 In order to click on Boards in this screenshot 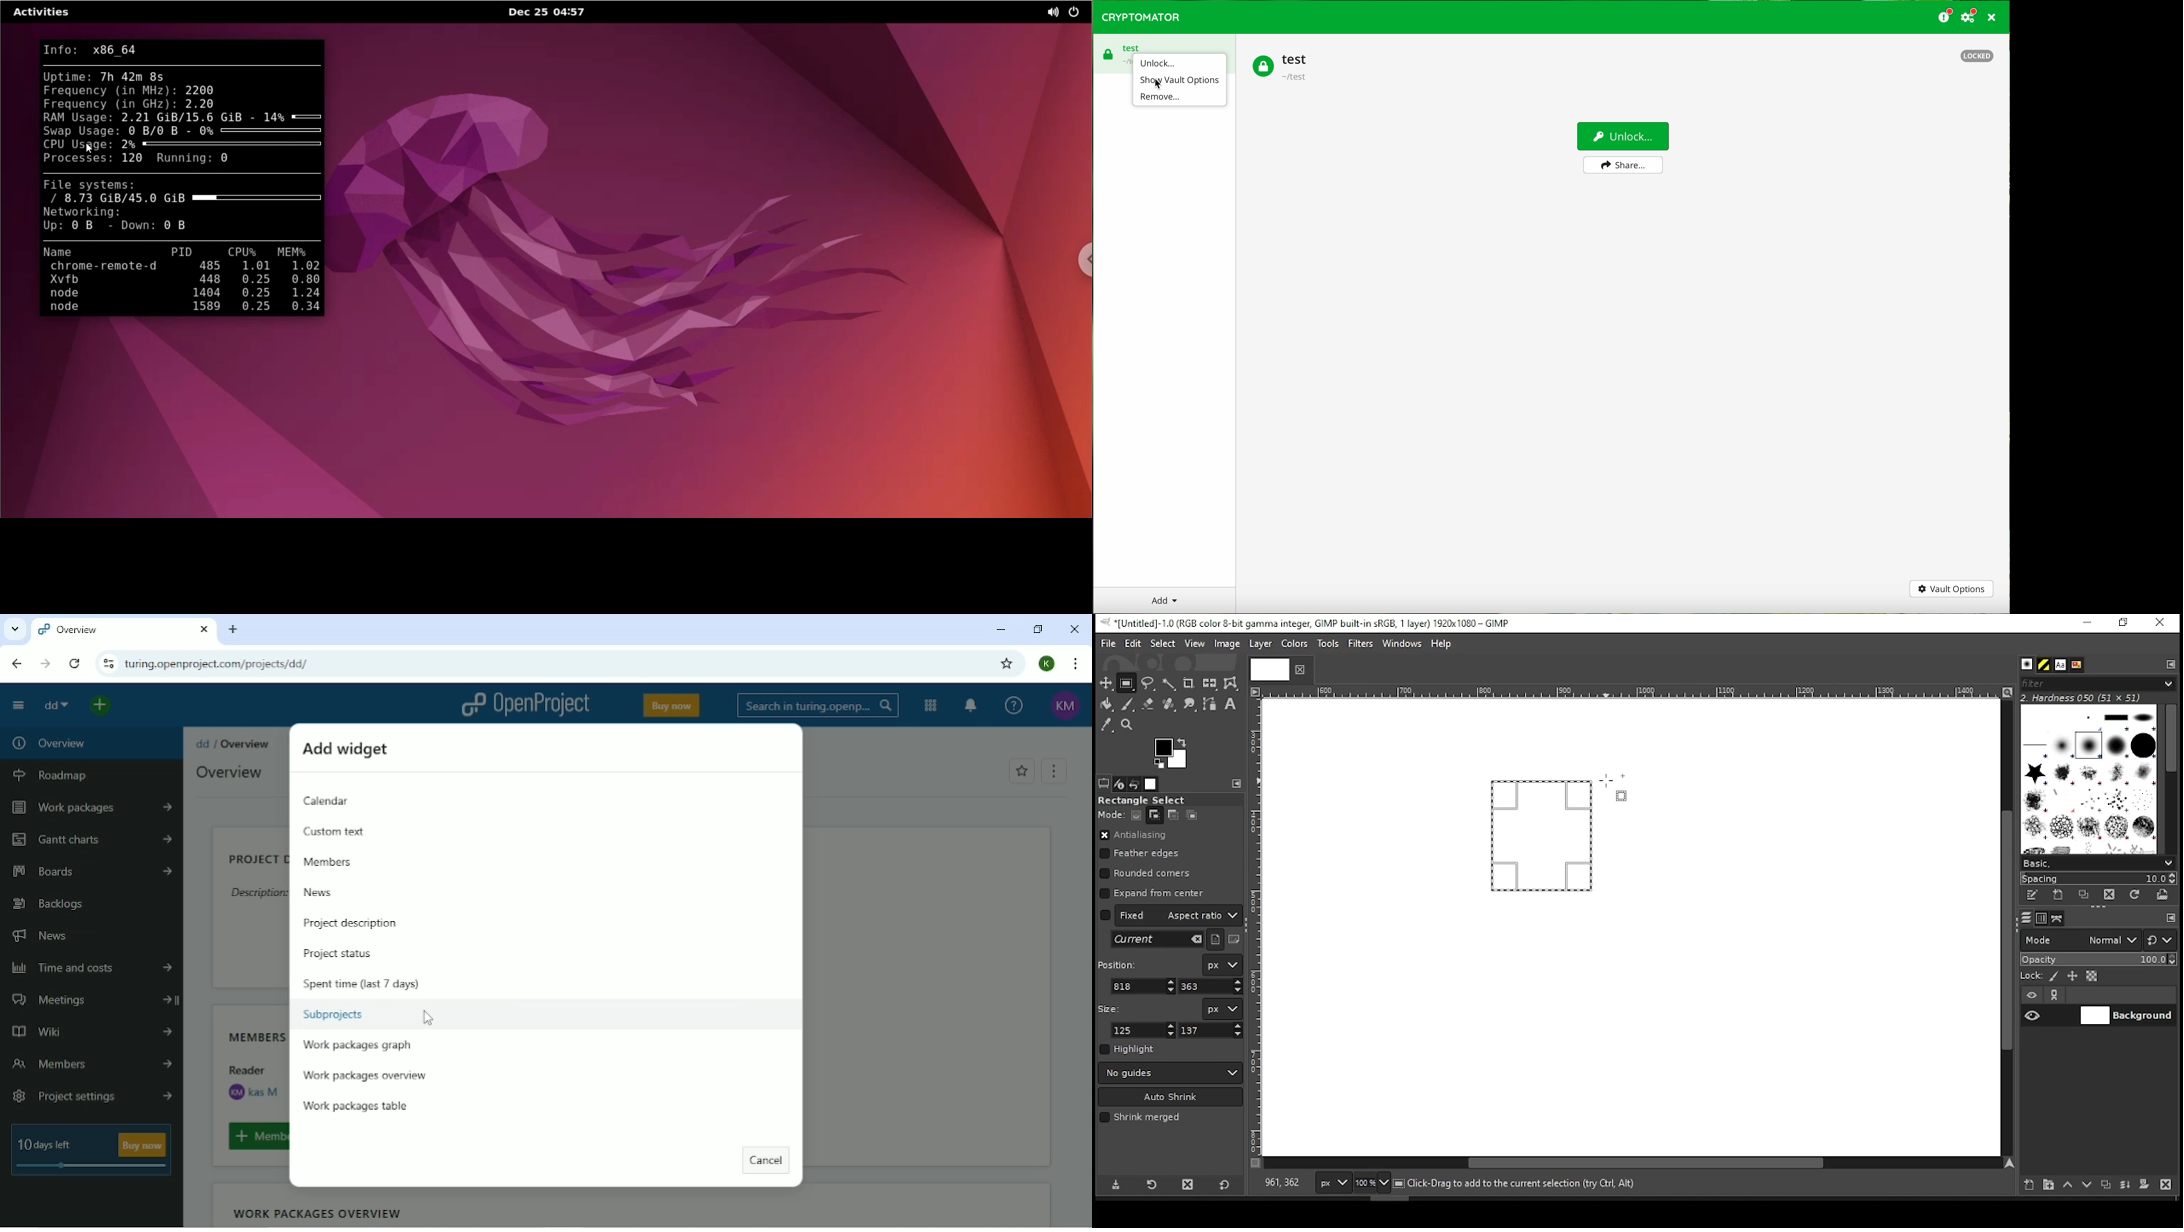, I will do `click(93, 872)`.